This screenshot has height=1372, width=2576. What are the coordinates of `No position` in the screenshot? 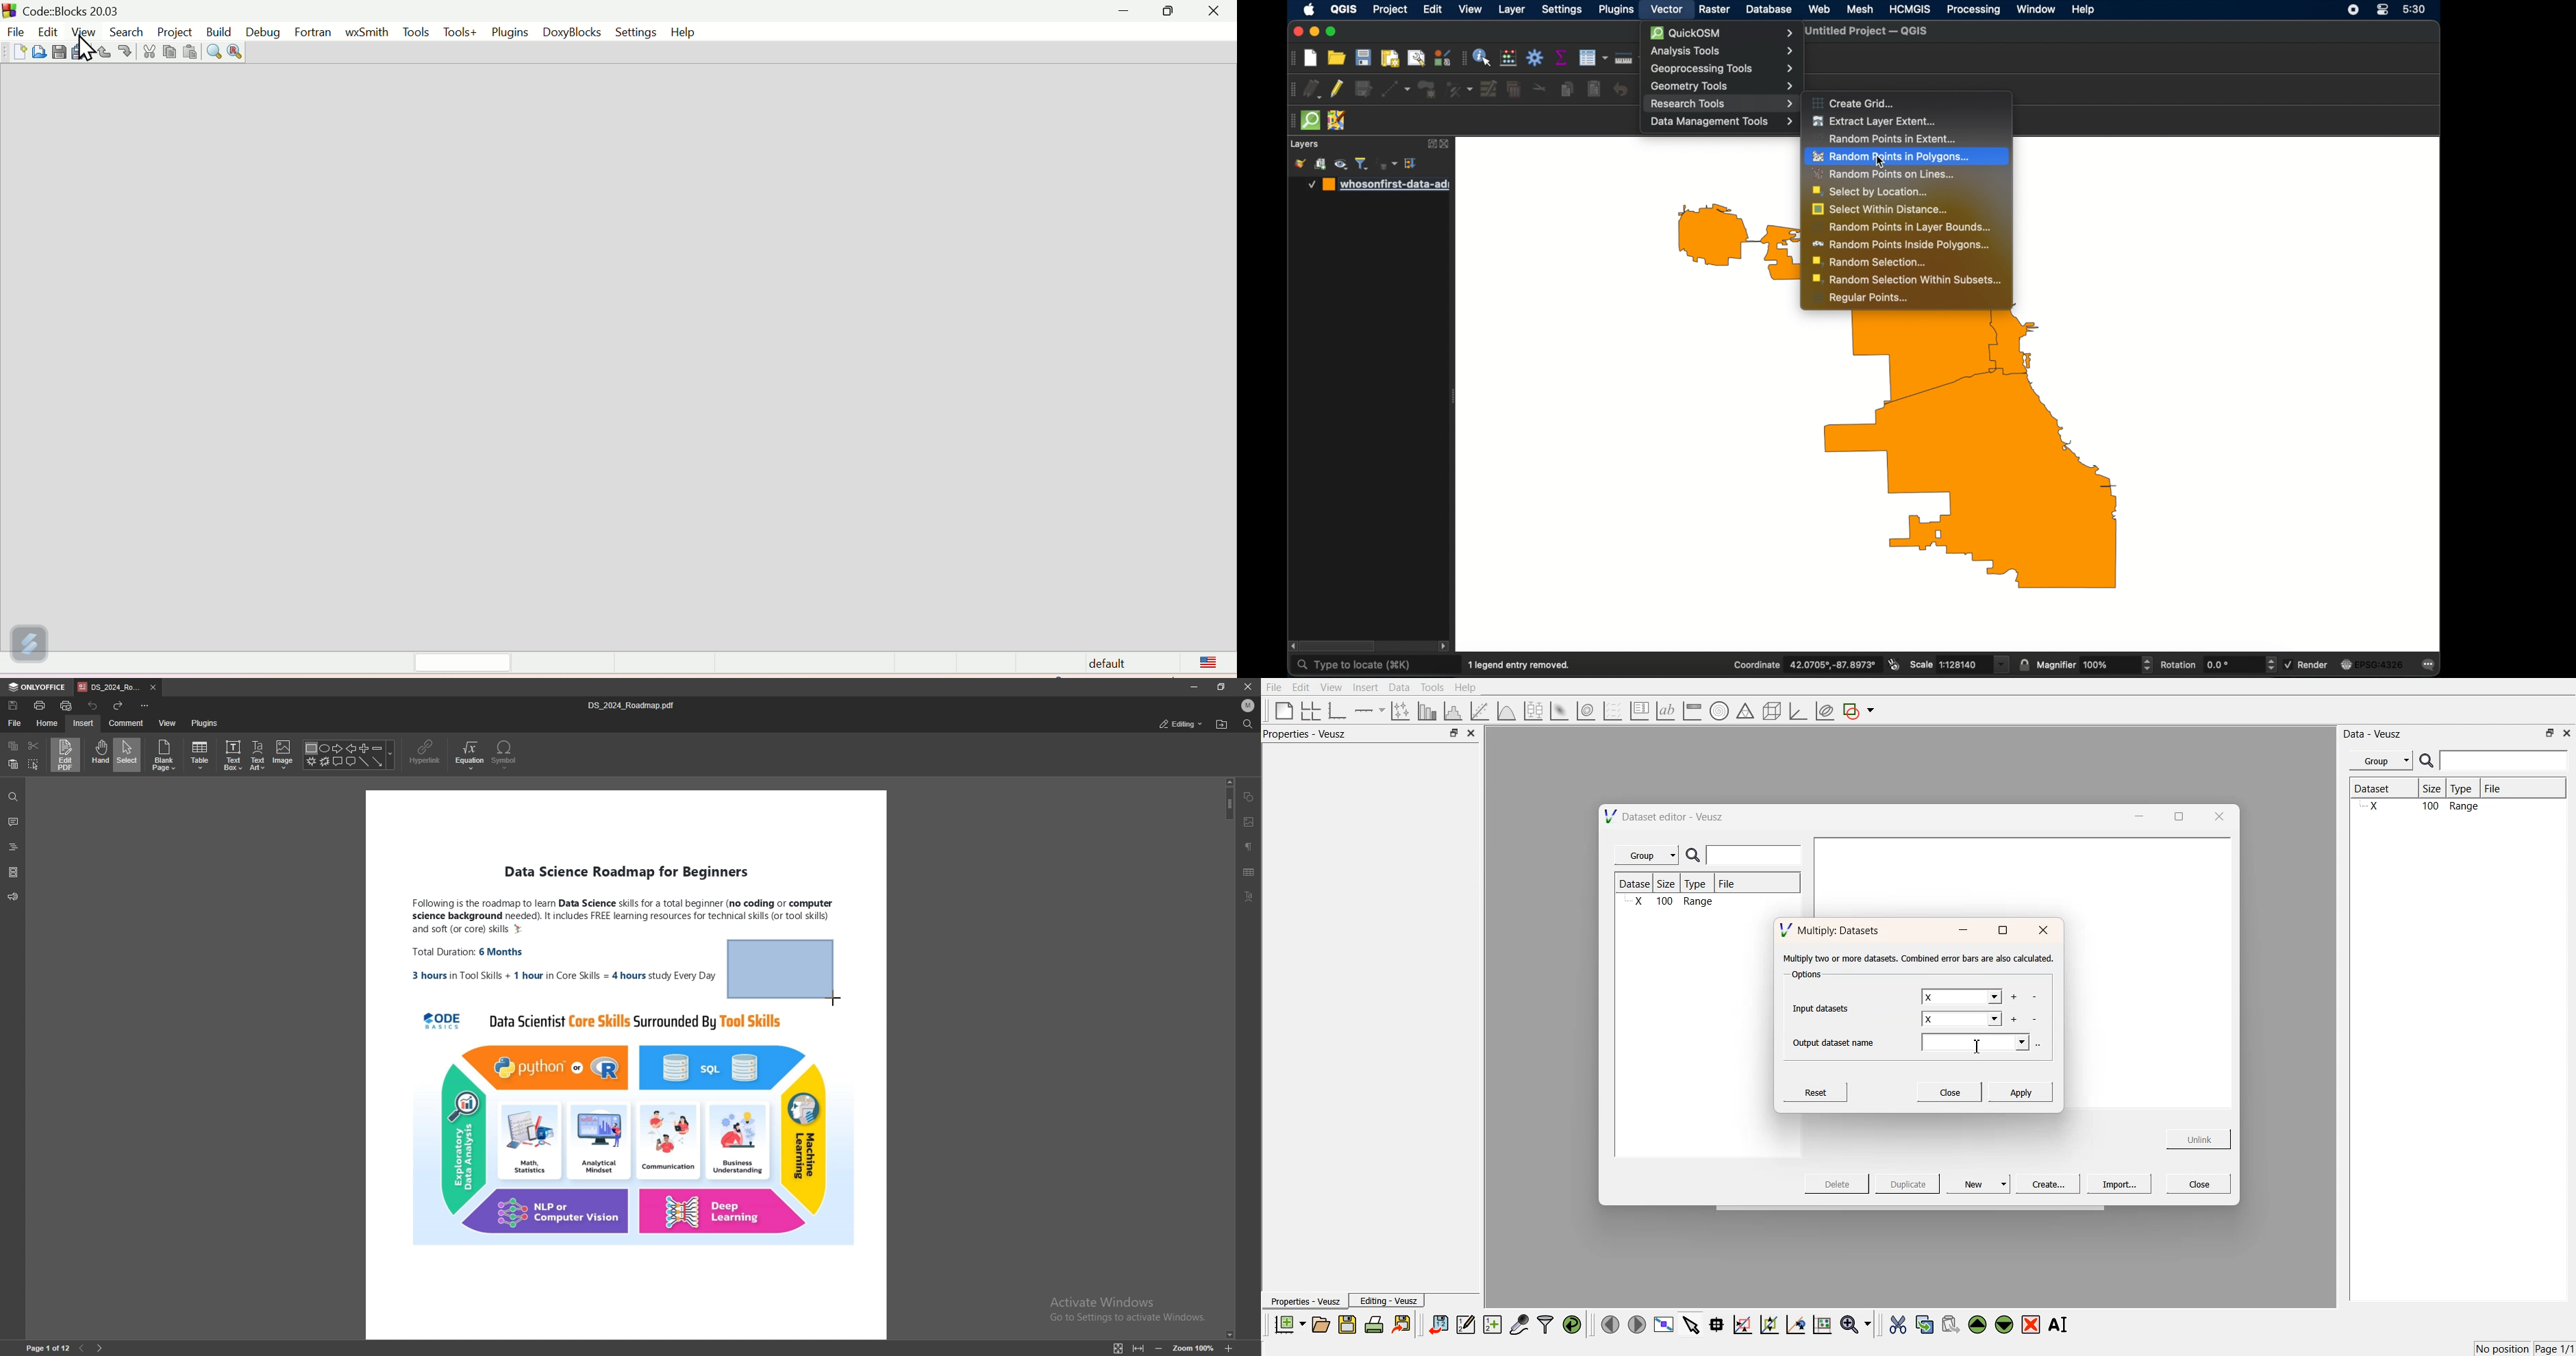 It's located at (2504, 1347).